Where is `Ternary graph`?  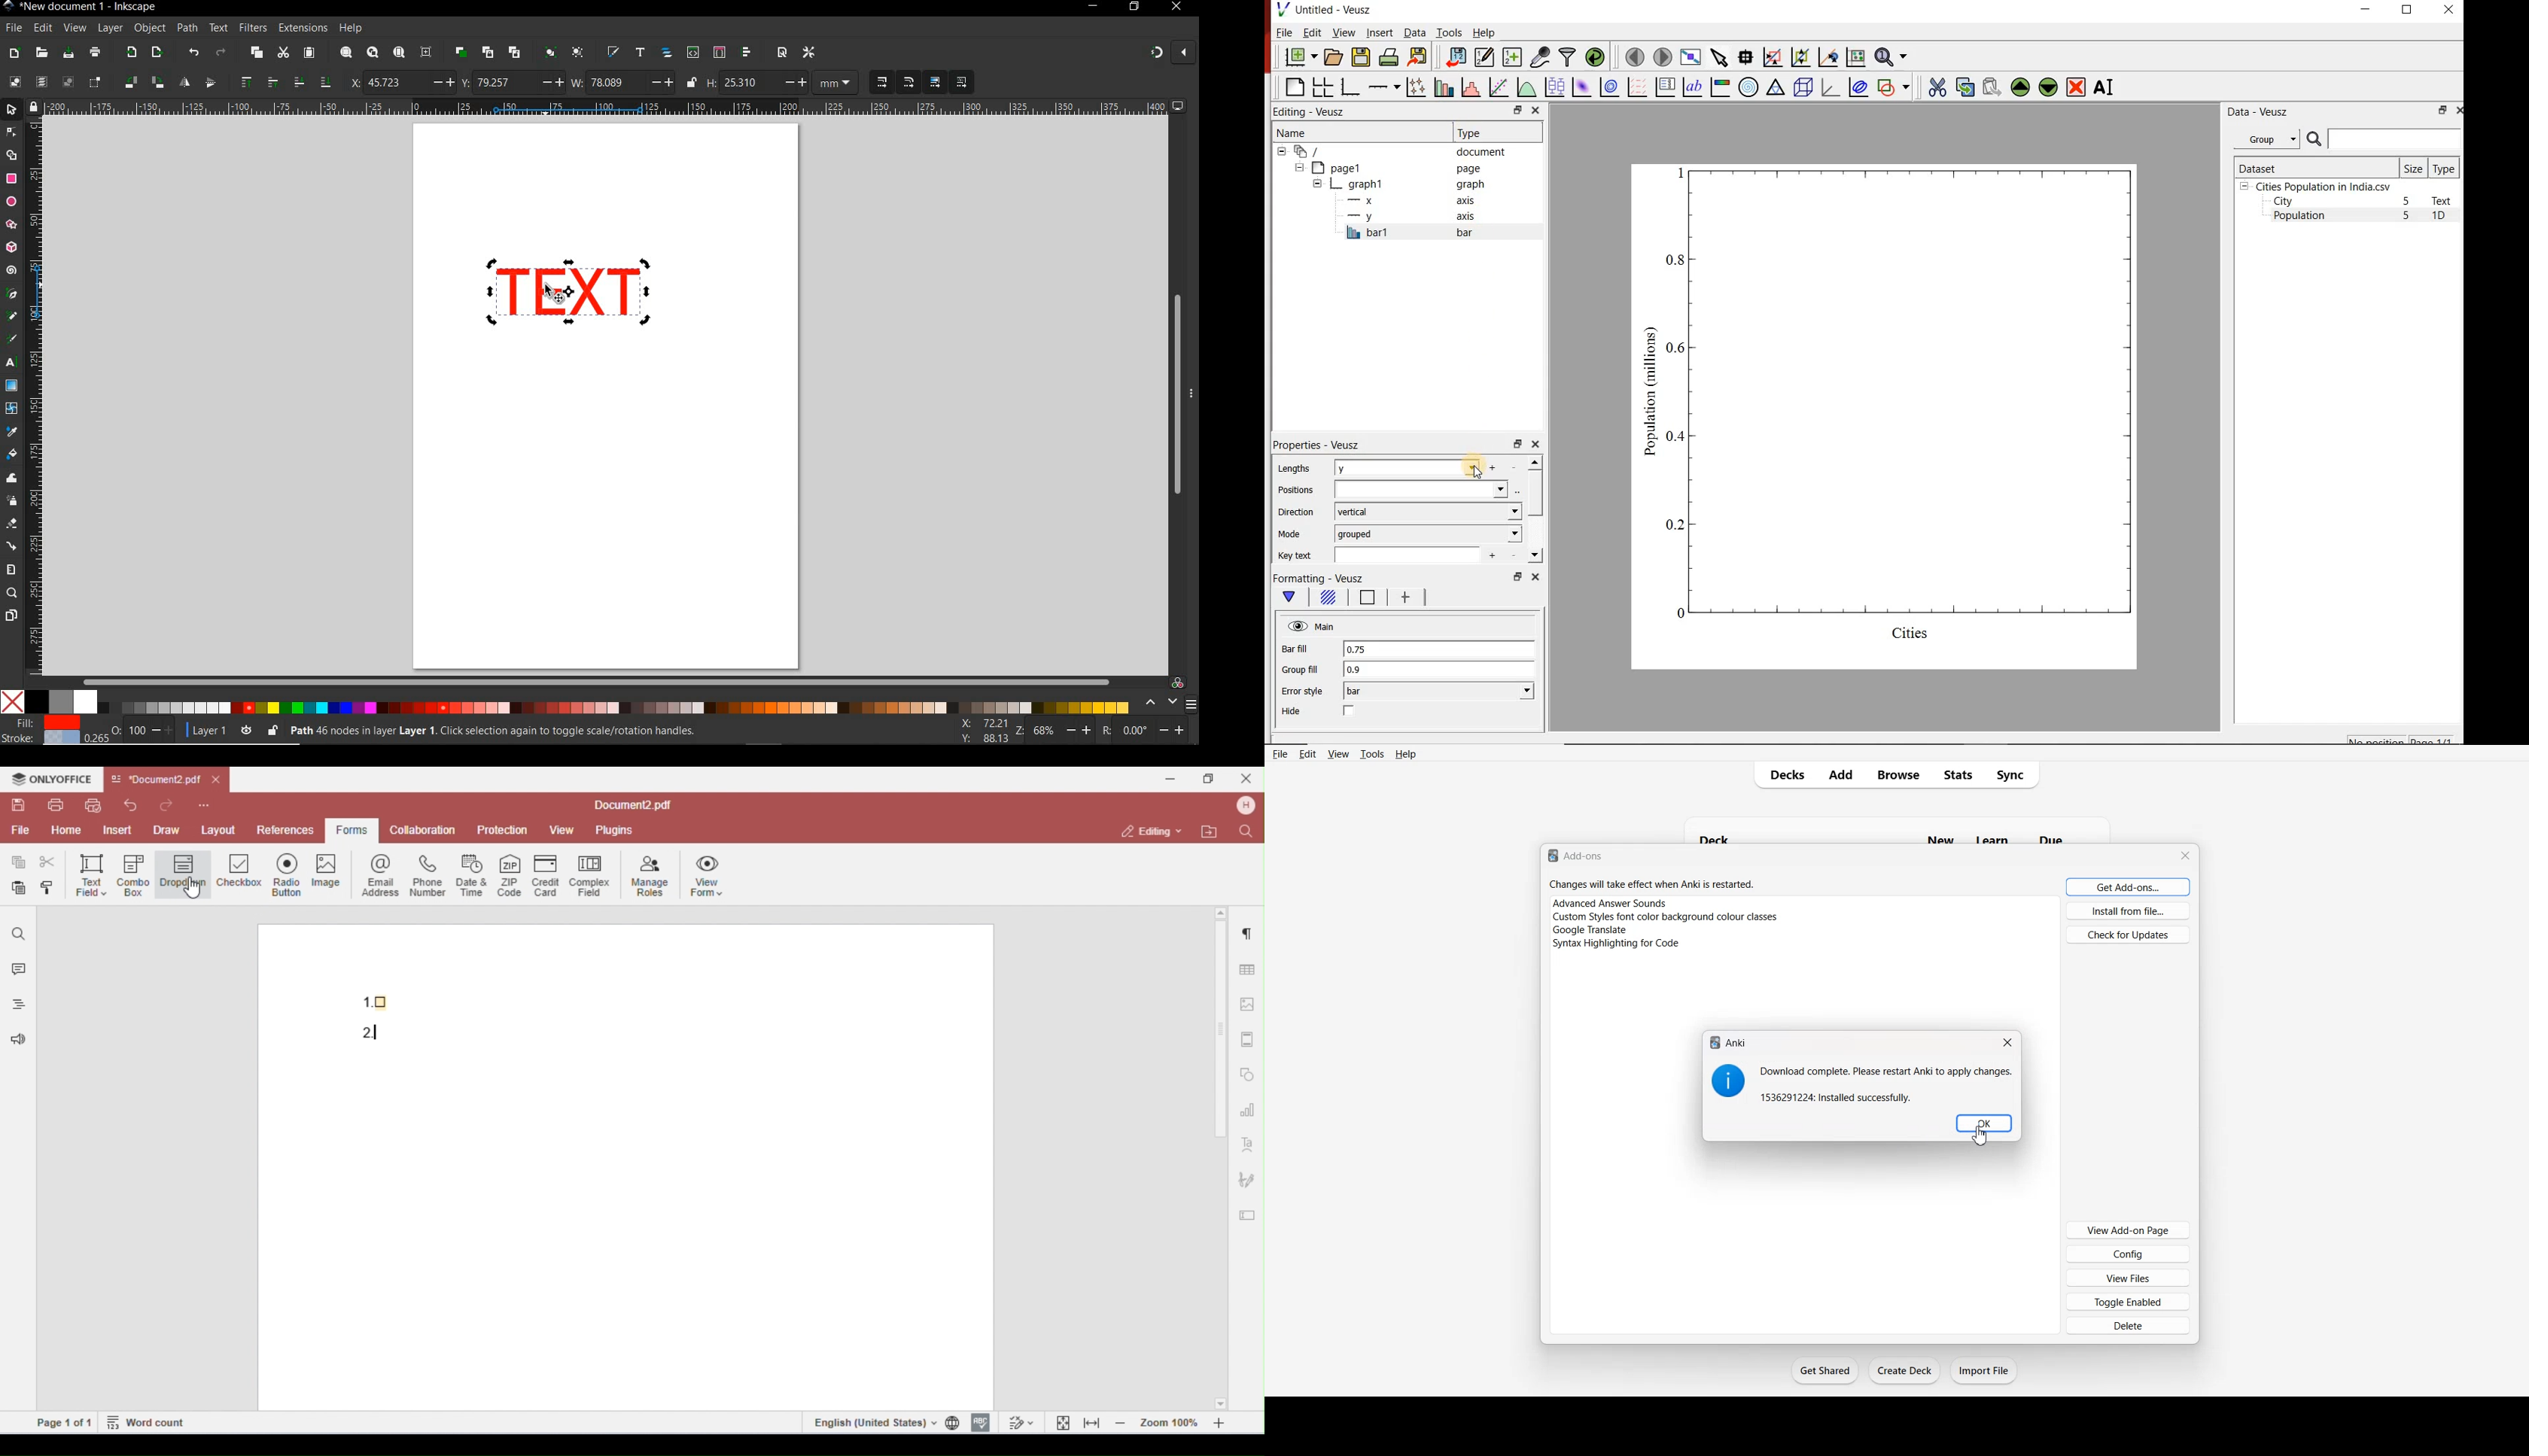 Ternary graph is located at coordinates (1776, 88).